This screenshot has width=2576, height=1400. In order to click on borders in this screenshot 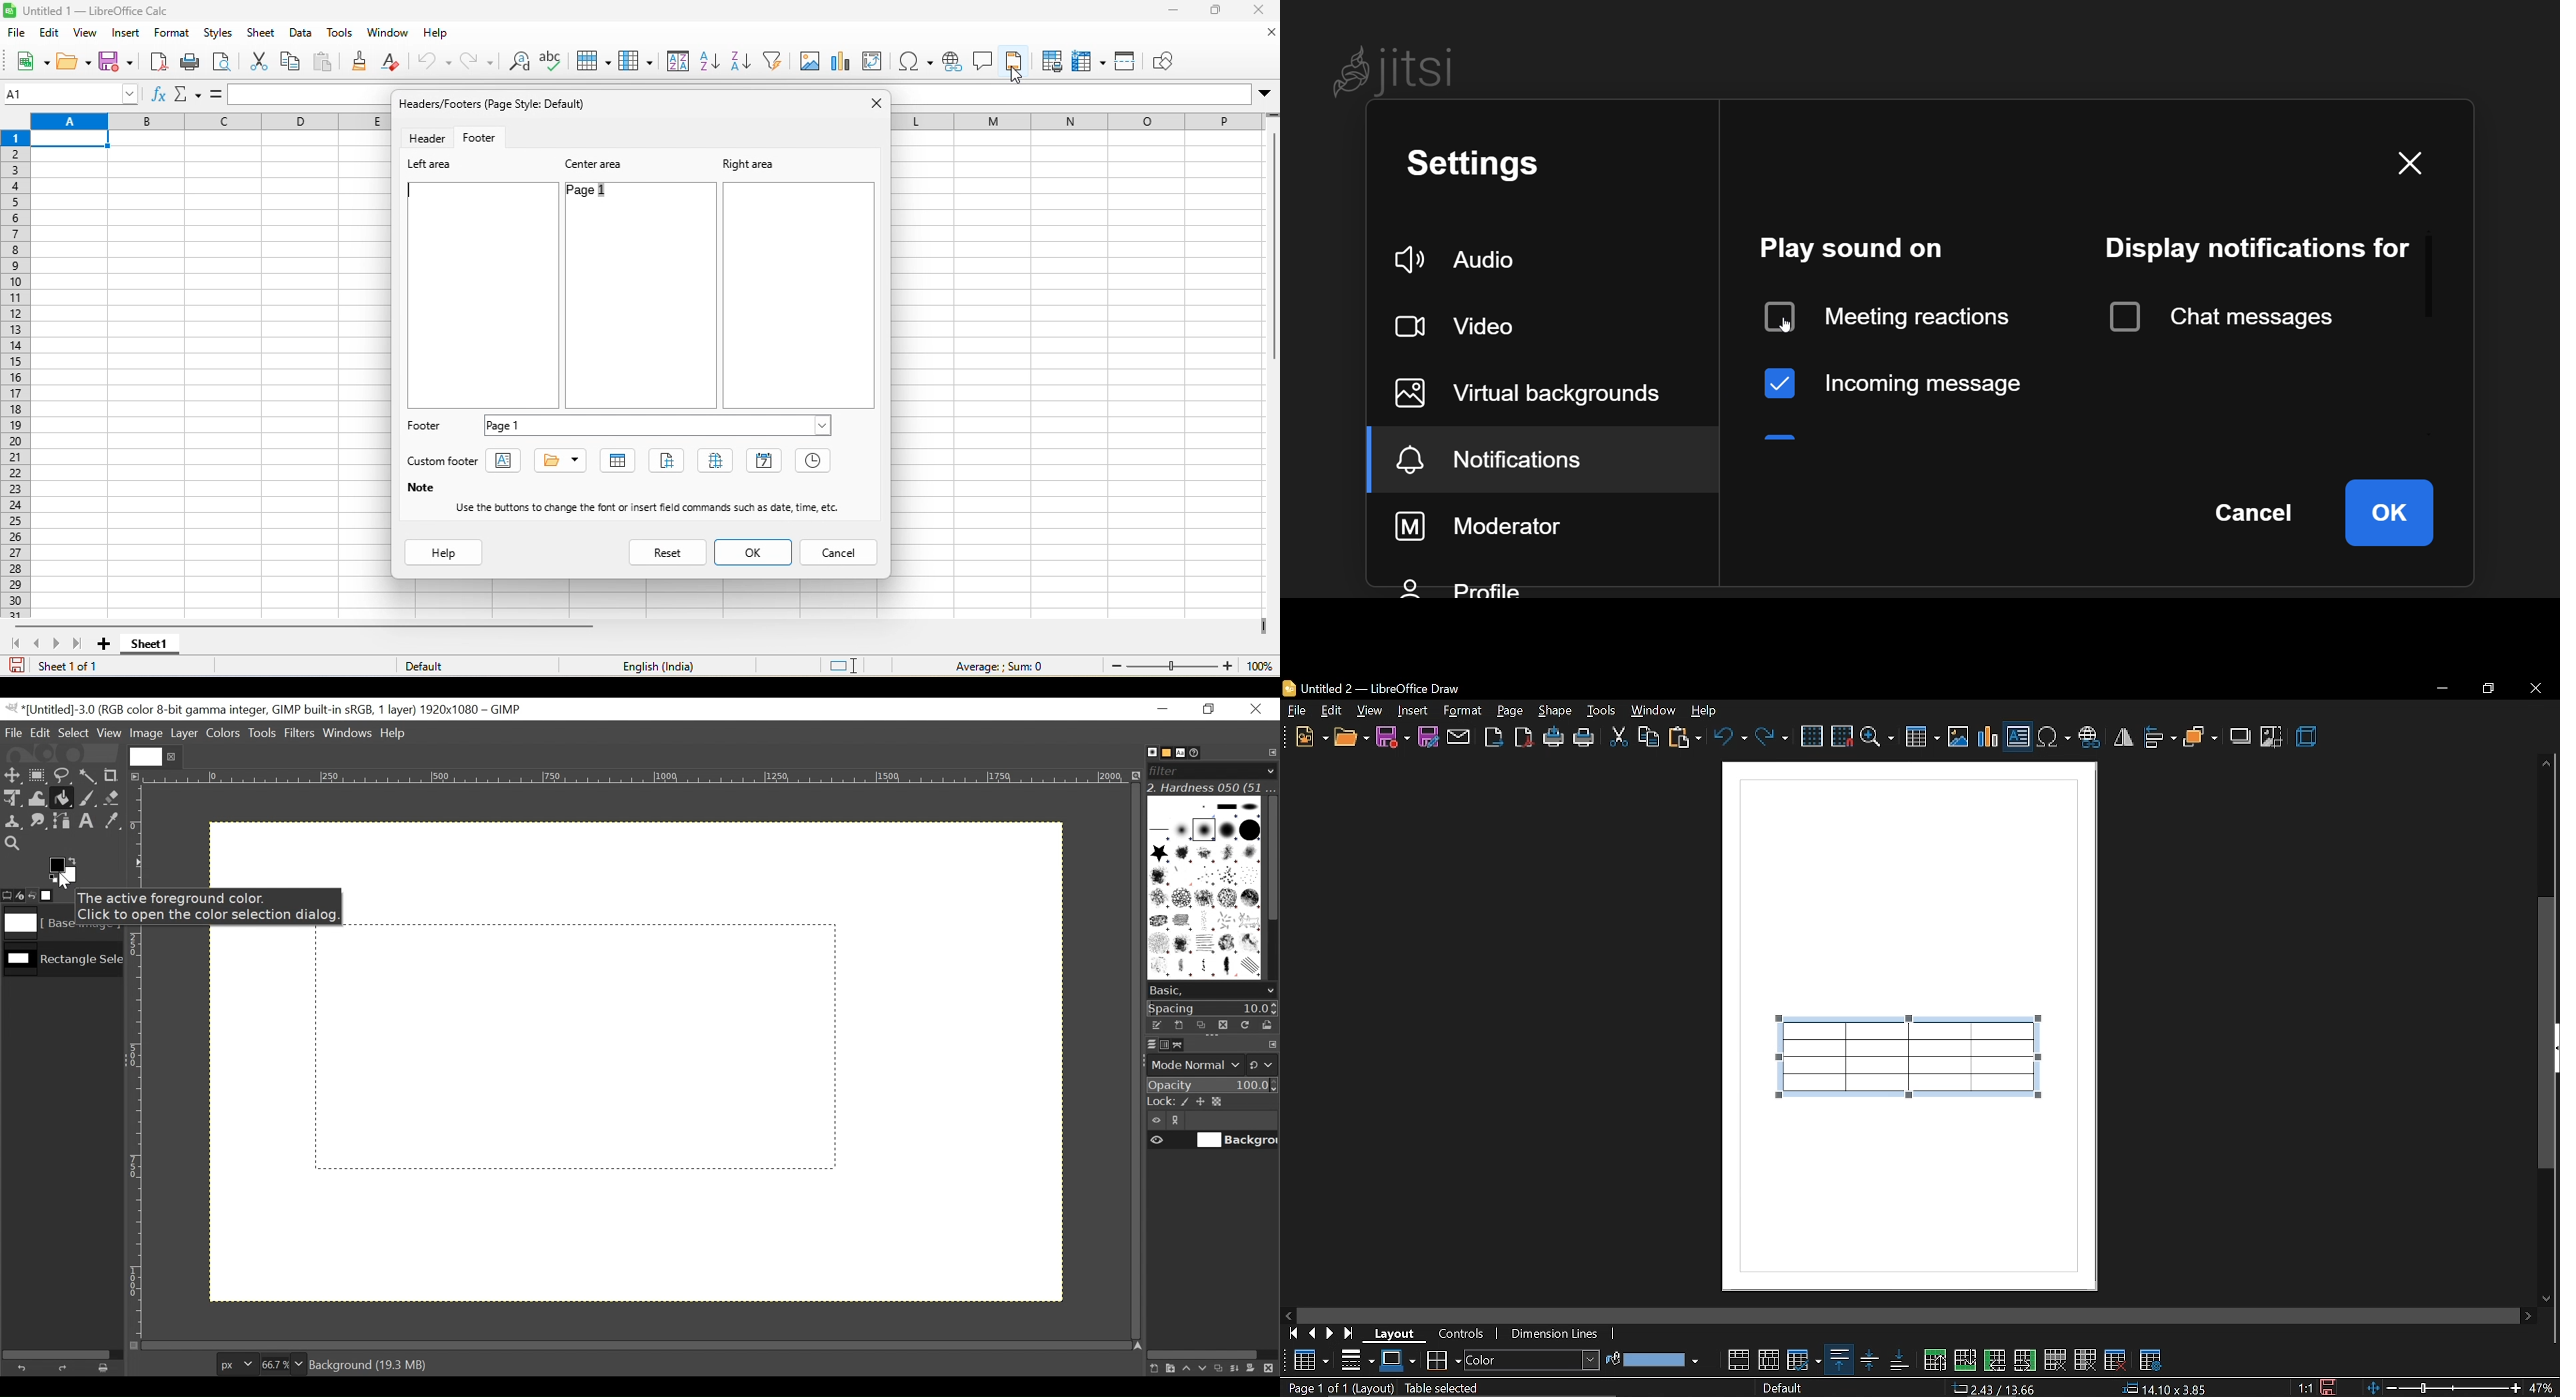, I will do `click(1443, 1359)`.